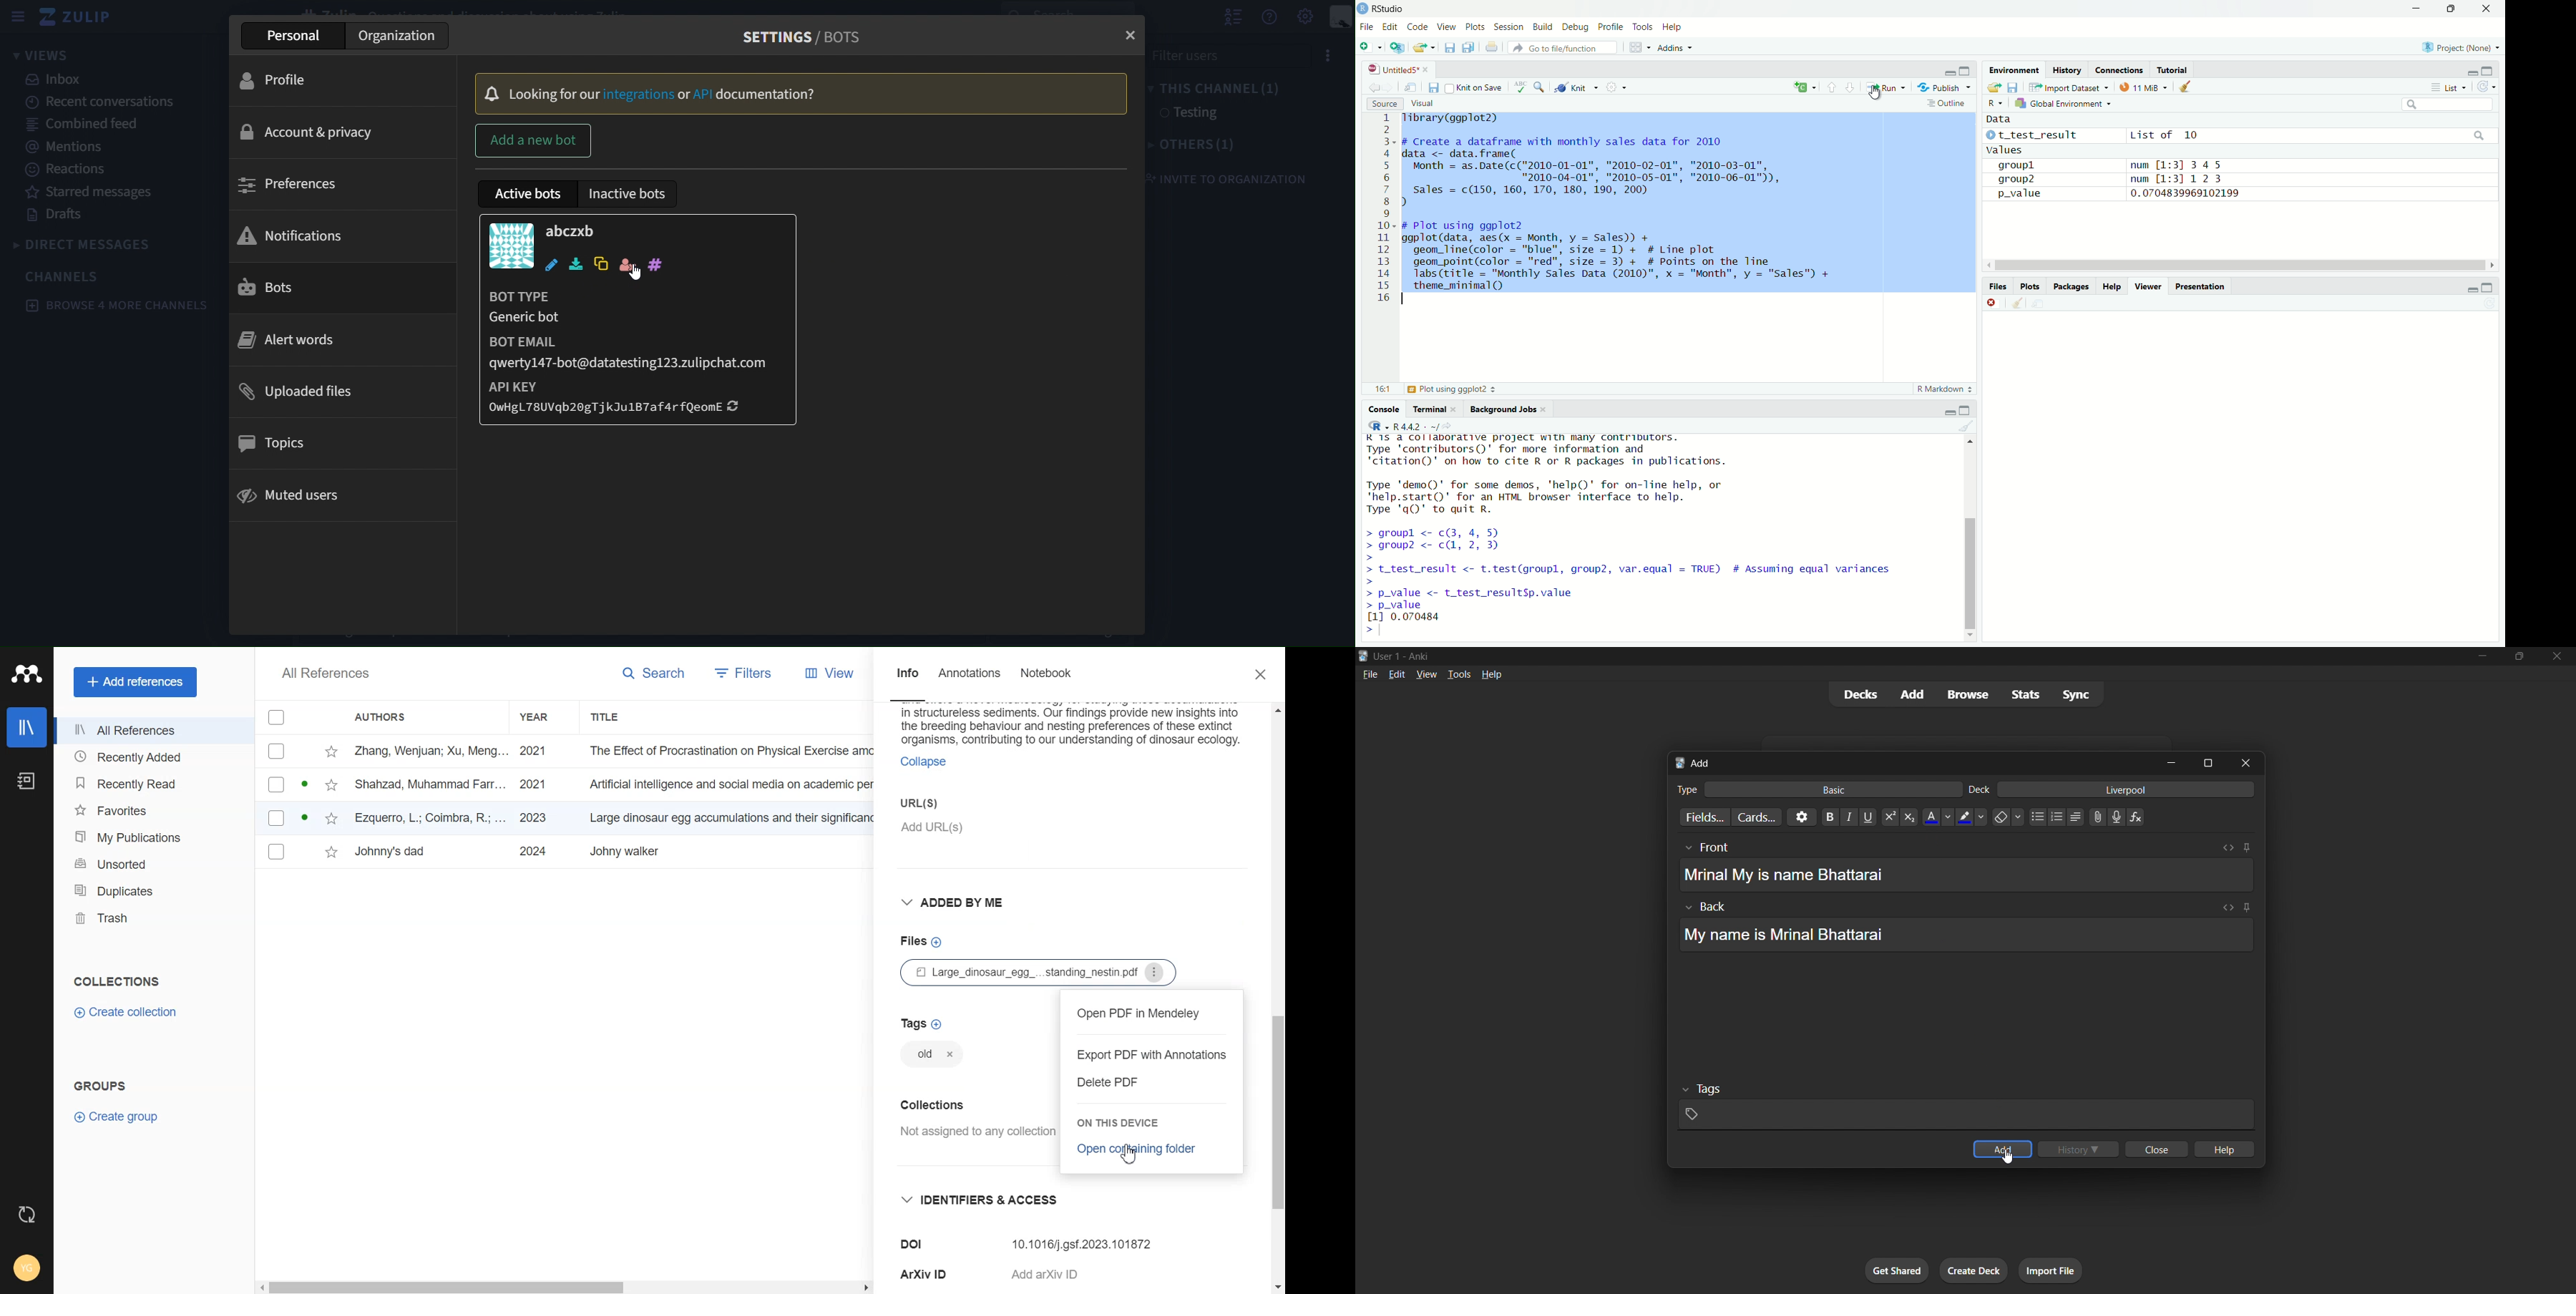 The height and width of the screenshot is (1316, 2576). I want to click on © t_test_result List of 10, so click(2094, 135).